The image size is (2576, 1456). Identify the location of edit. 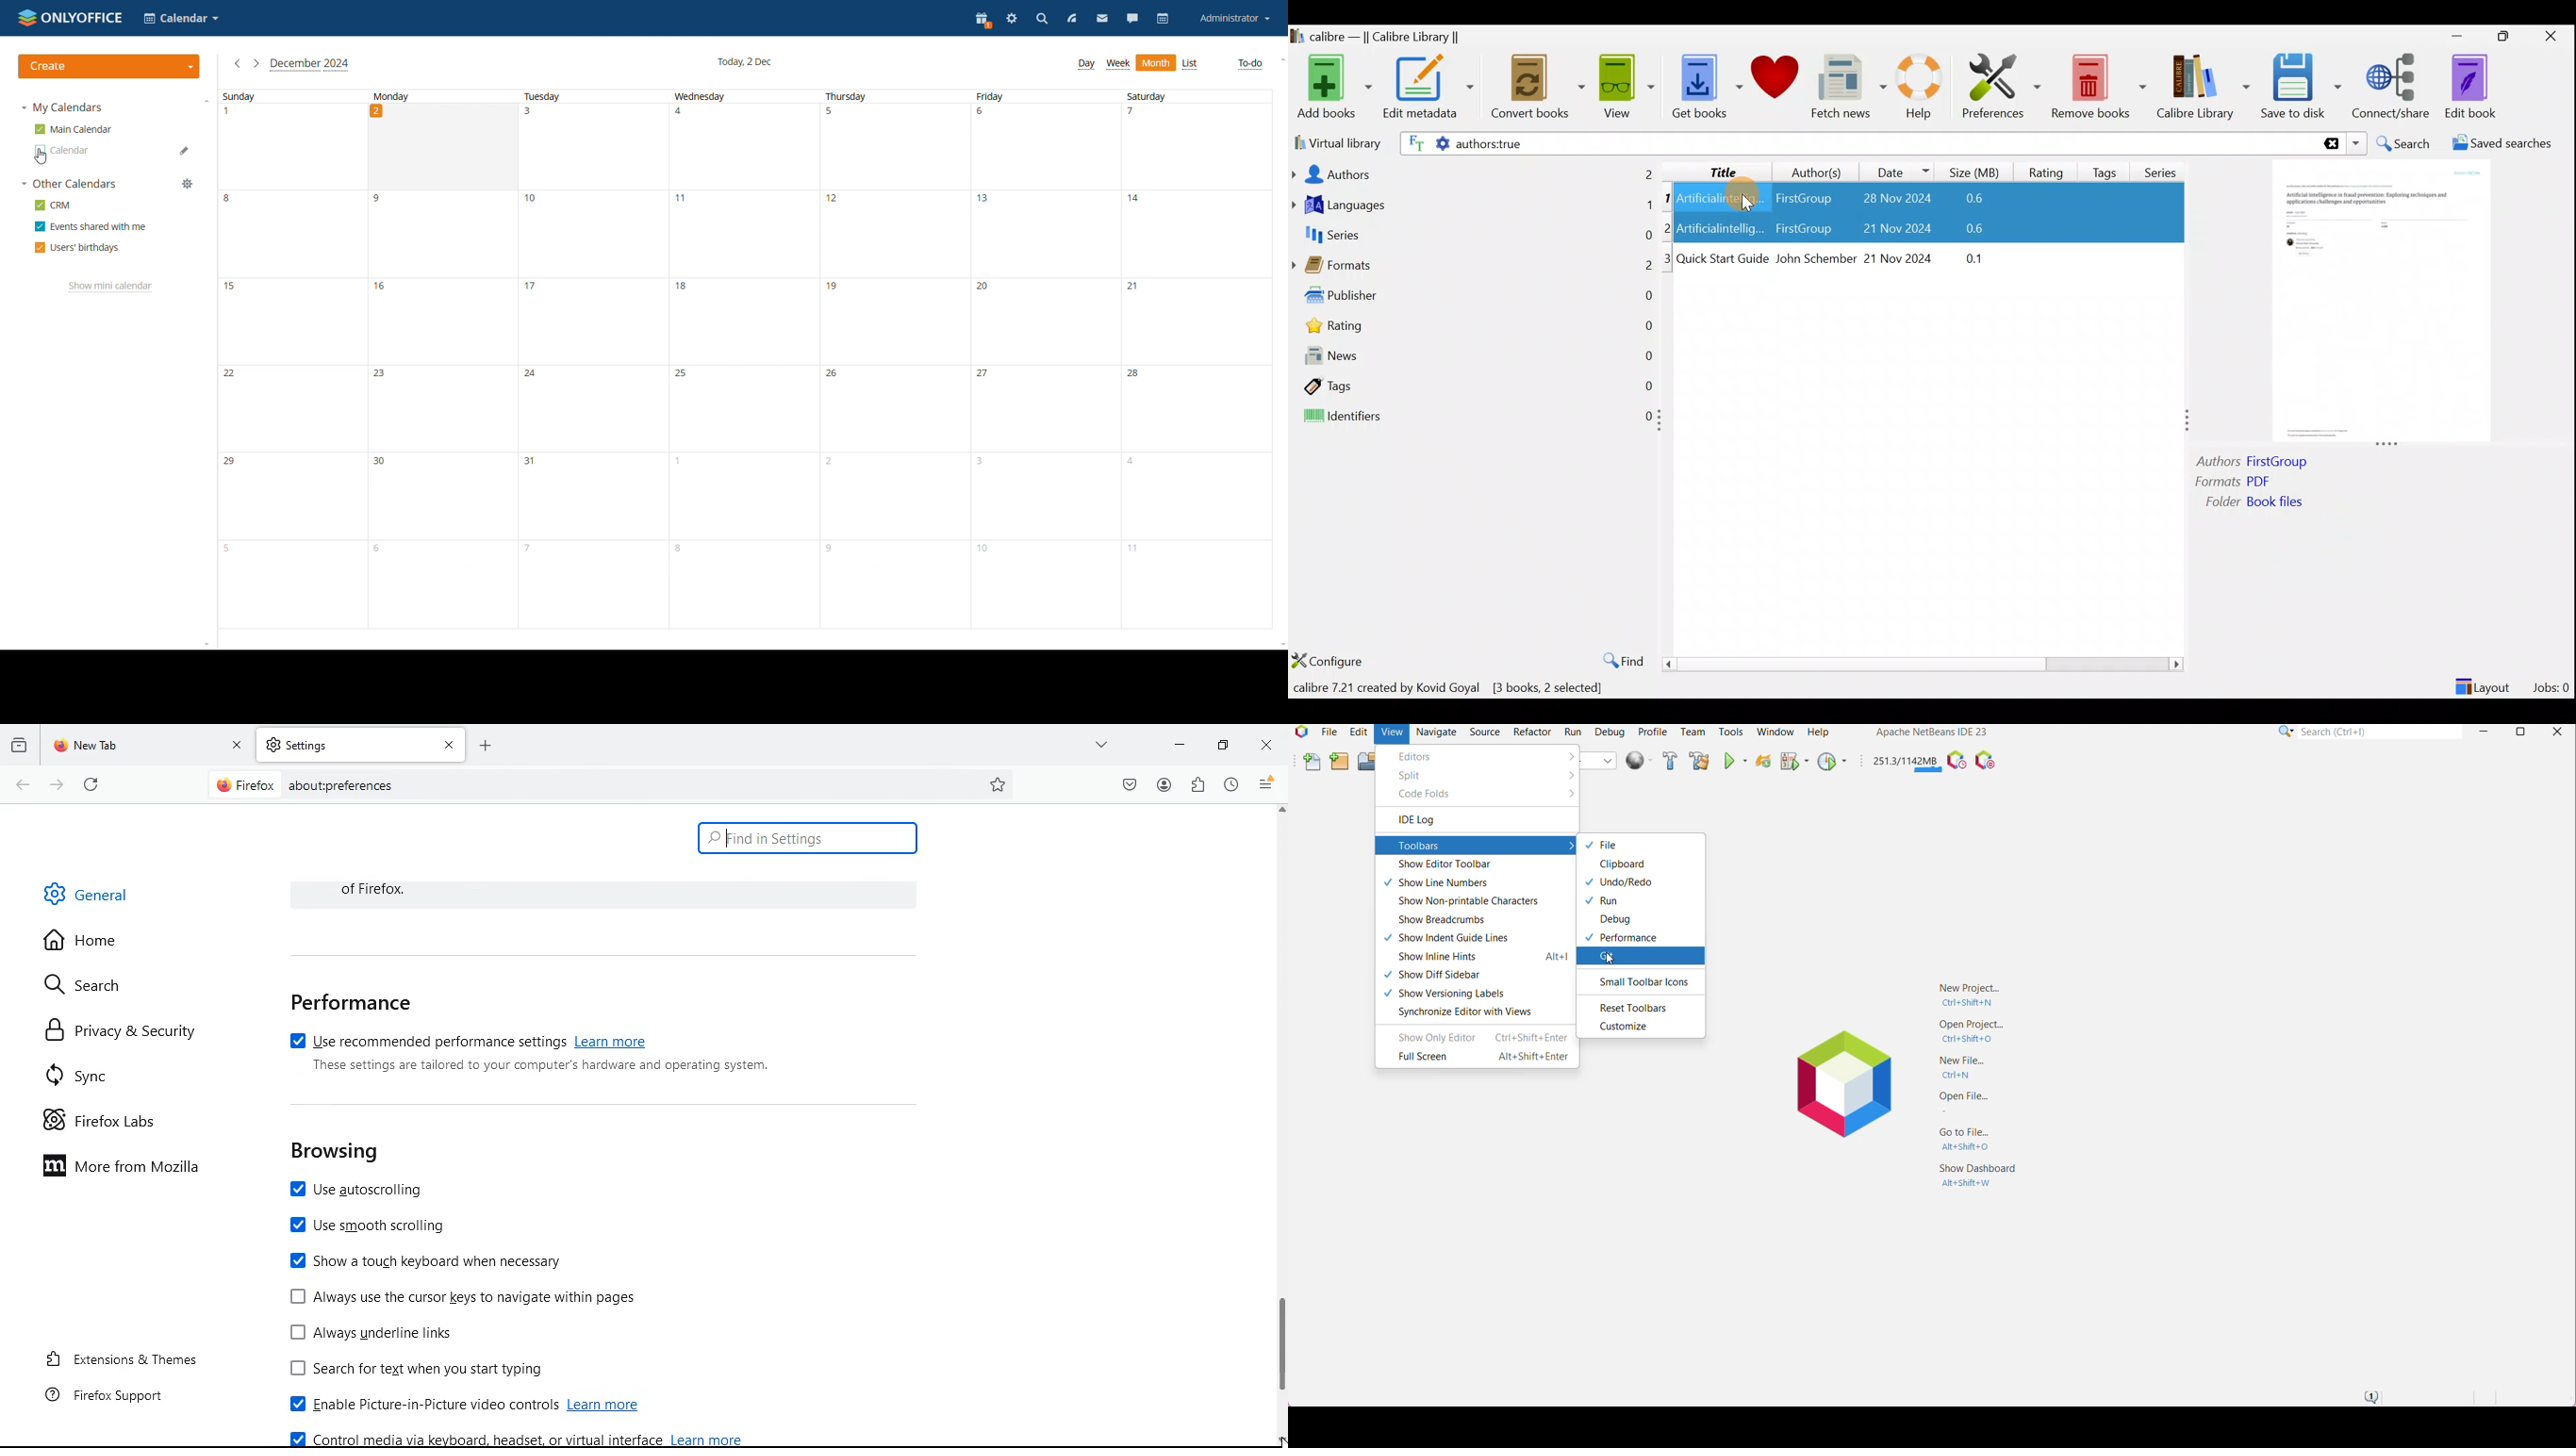
(185, 131).